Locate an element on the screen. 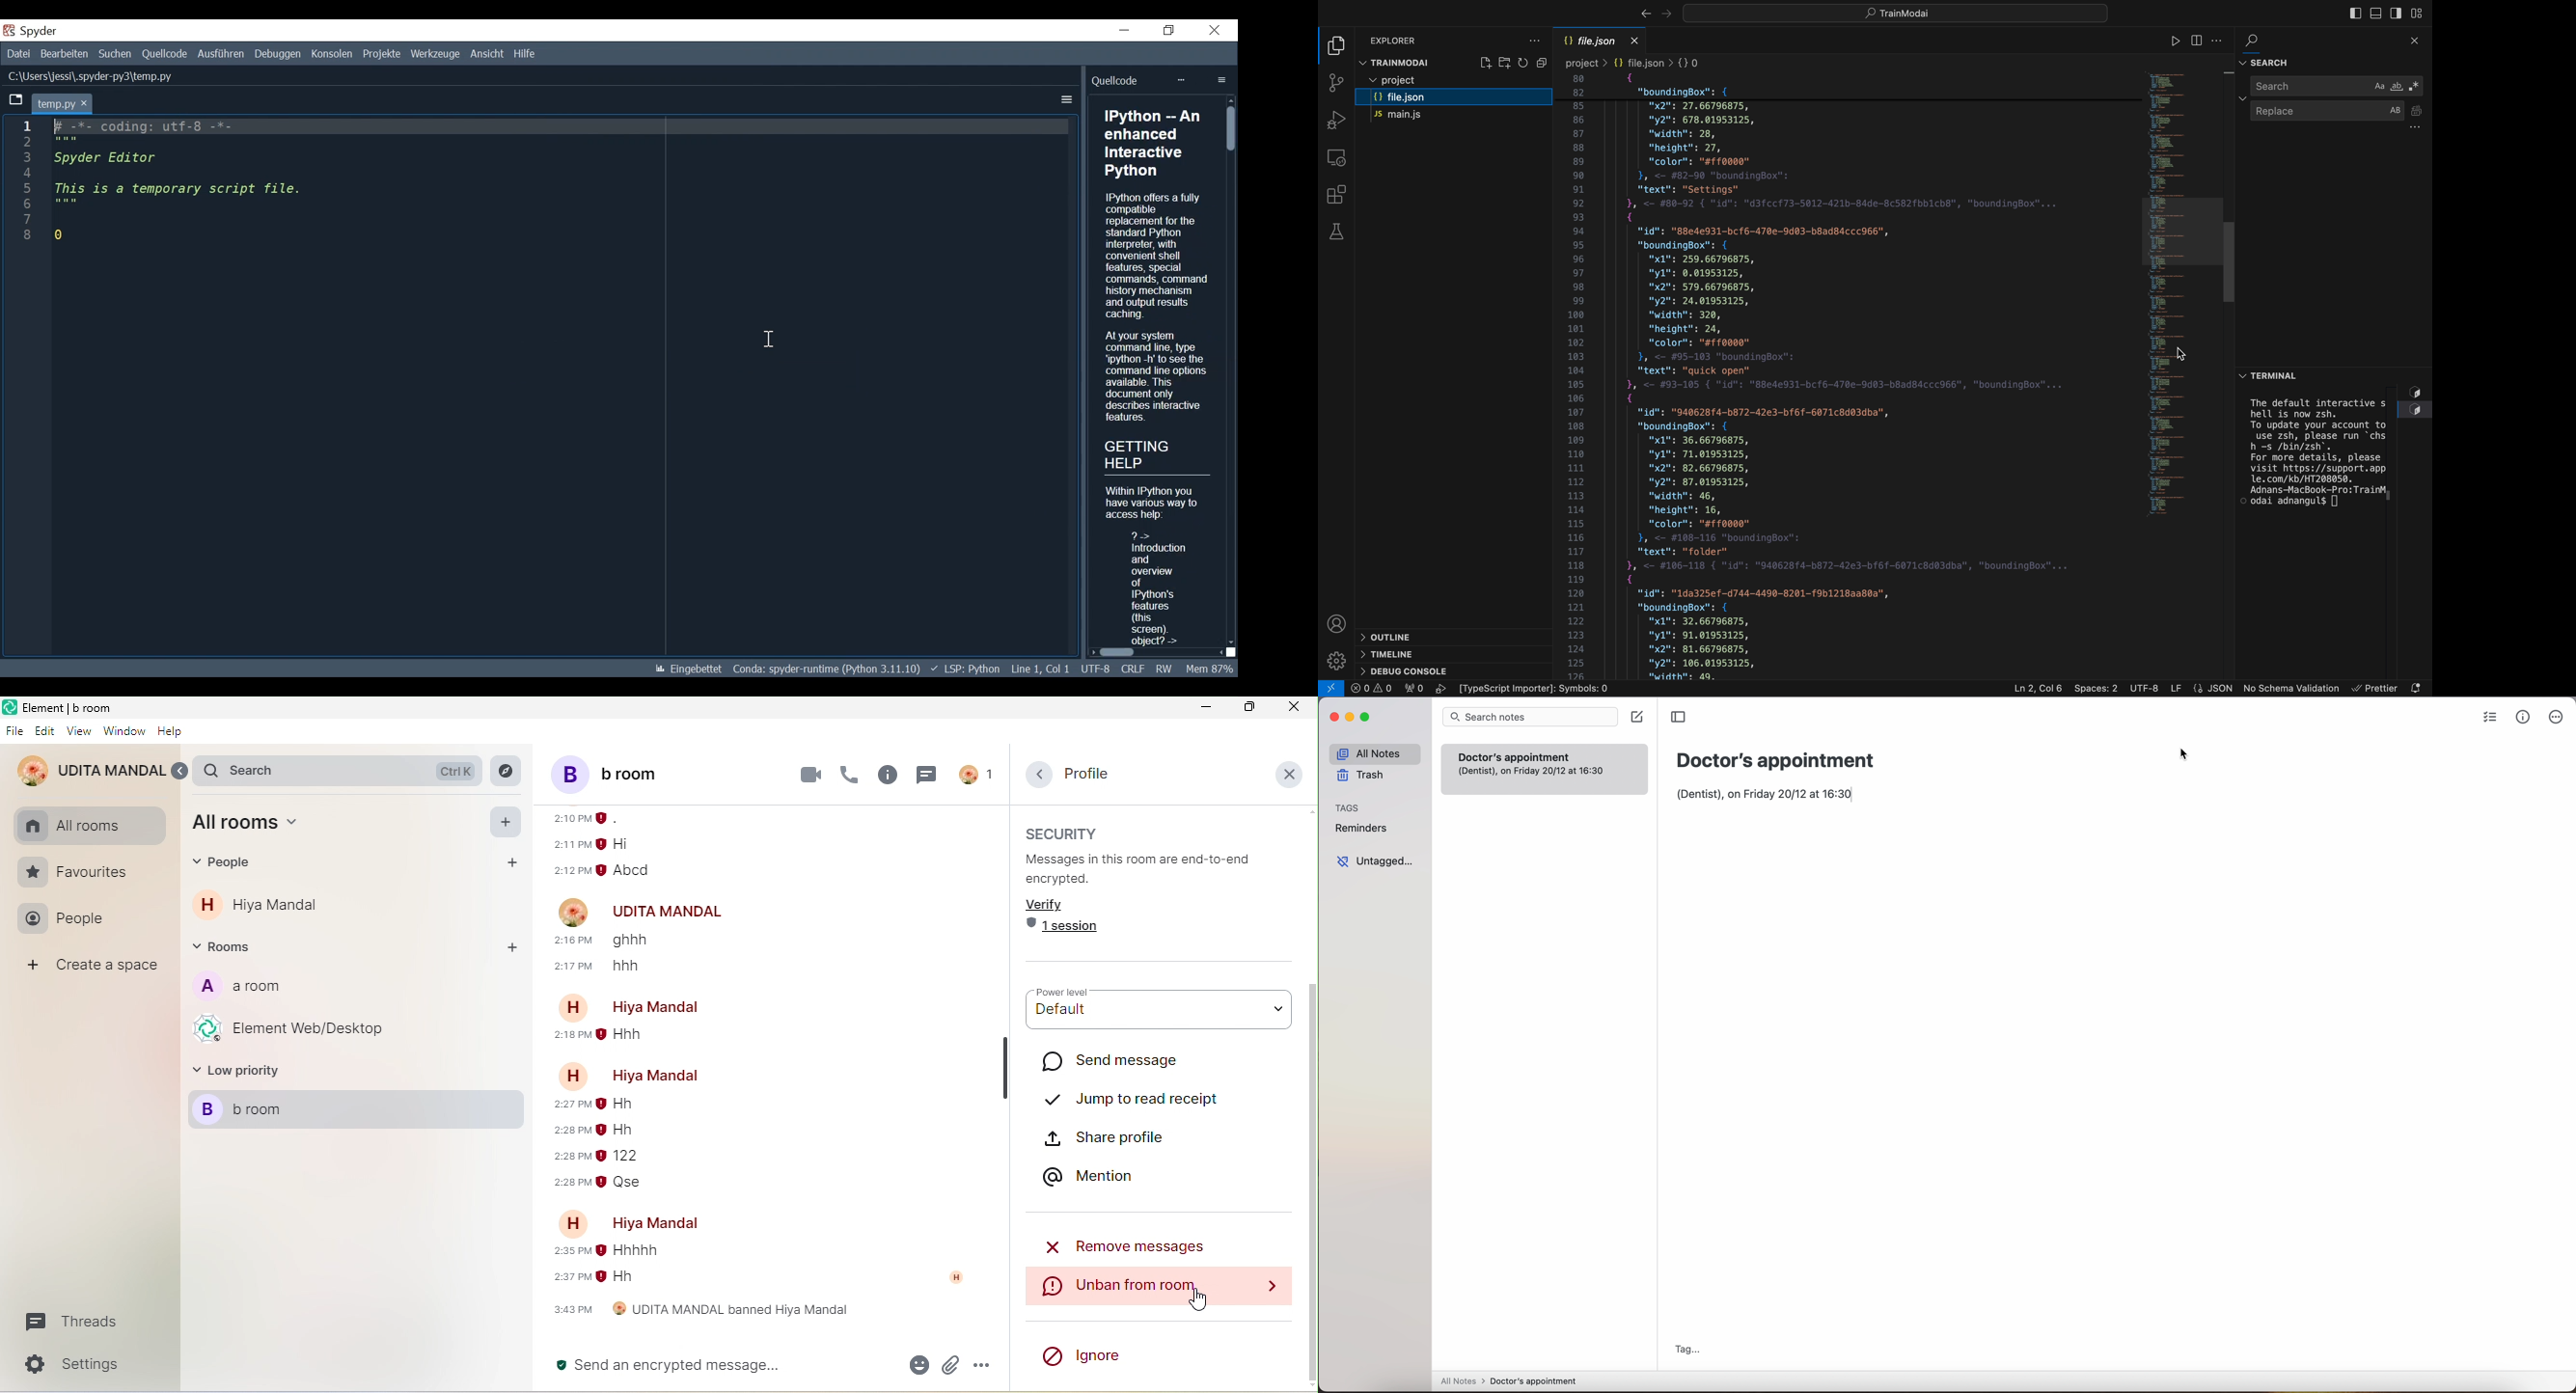 The width and height of the screenshot is (2576, 1400). metrics is located at coordinates (2523, 719).